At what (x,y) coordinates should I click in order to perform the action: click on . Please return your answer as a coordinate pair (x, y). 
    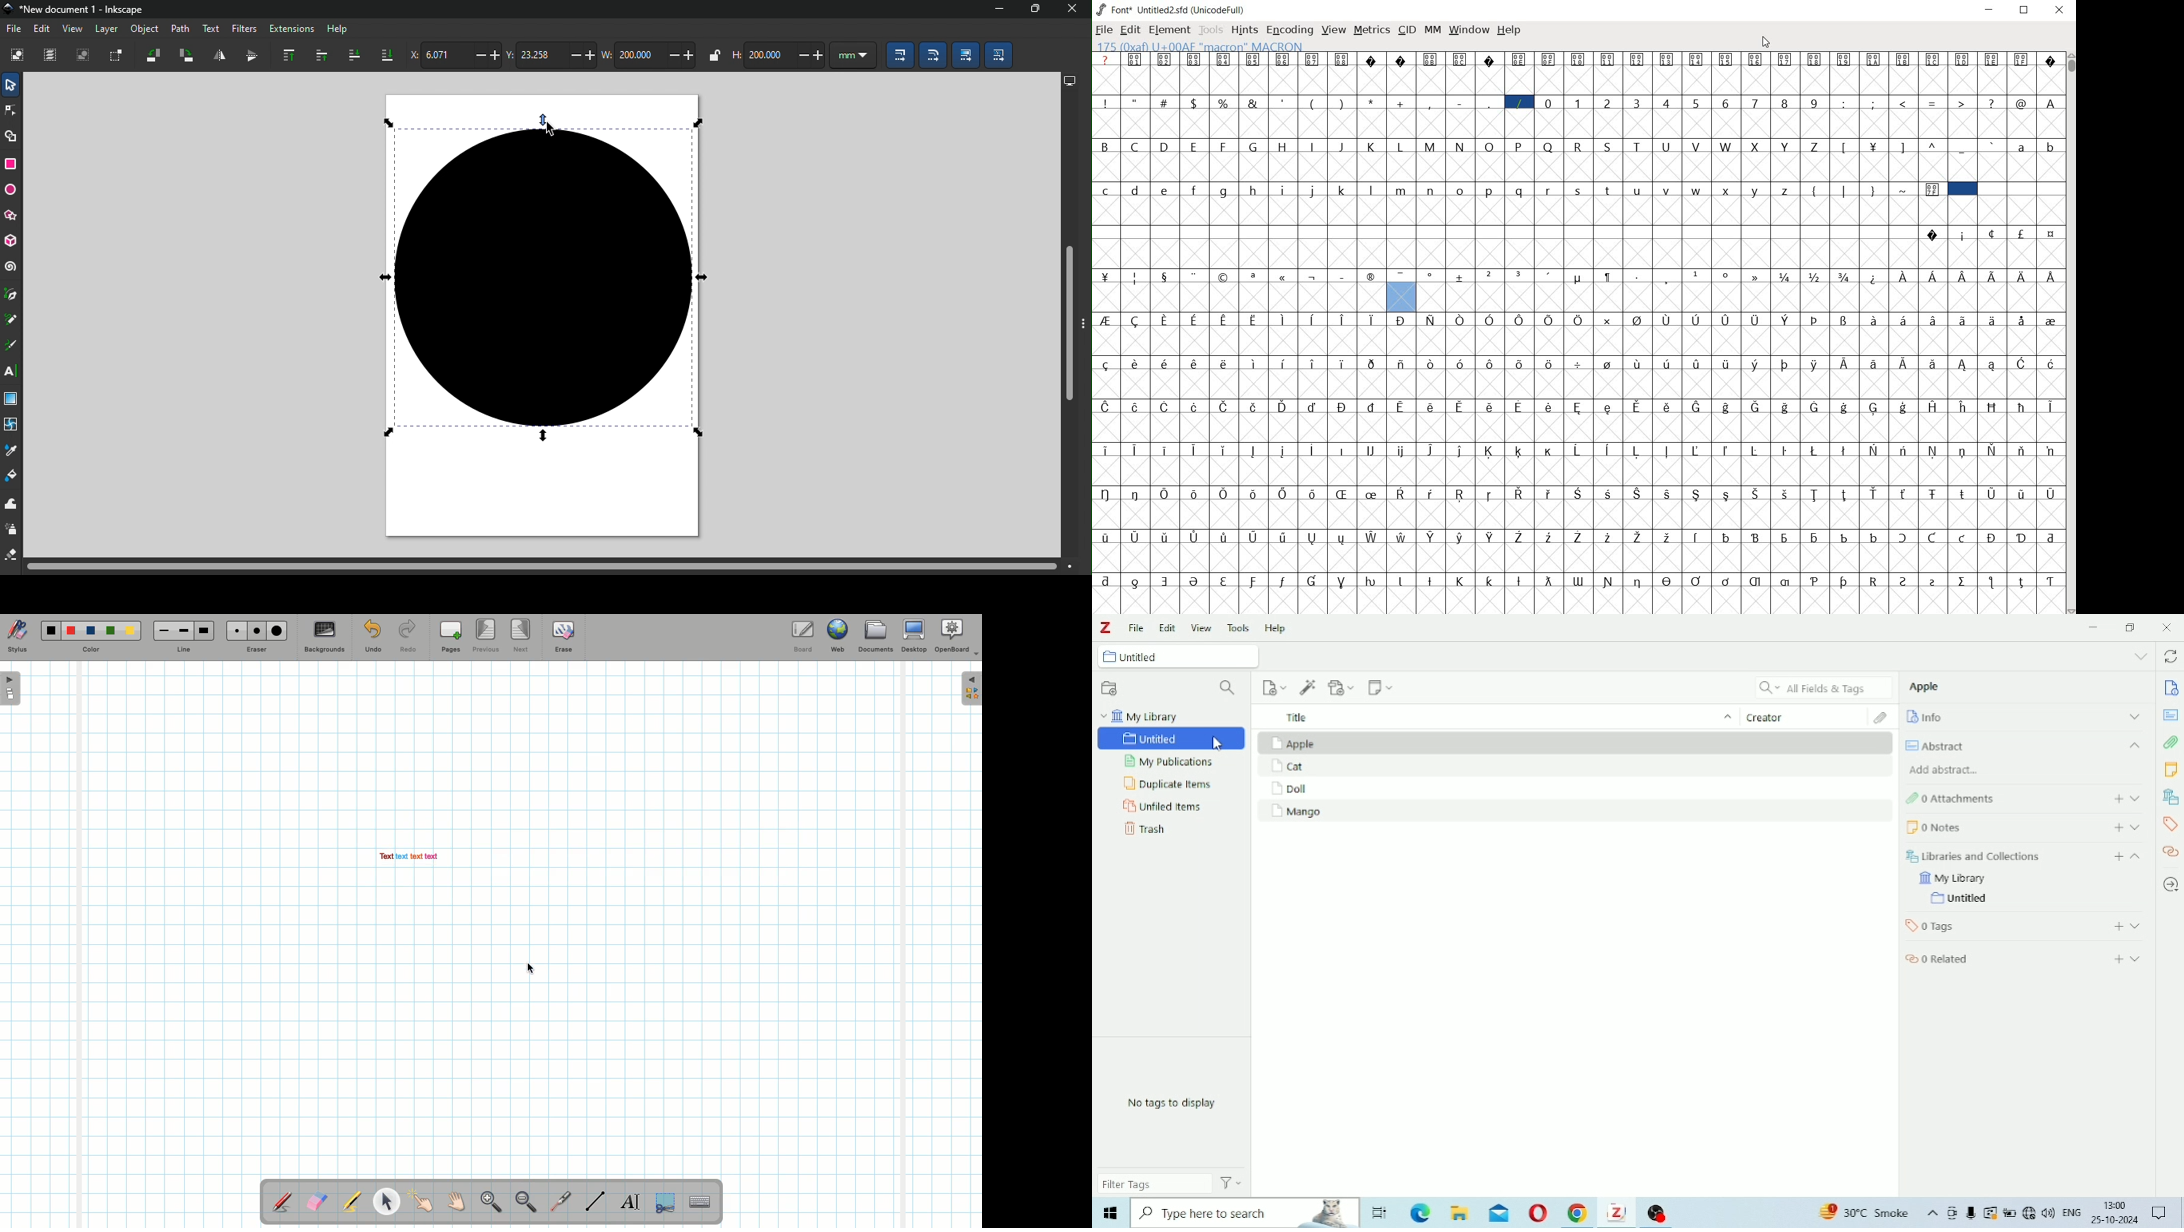
    Looking at the image, I should click on (1858, 1211).